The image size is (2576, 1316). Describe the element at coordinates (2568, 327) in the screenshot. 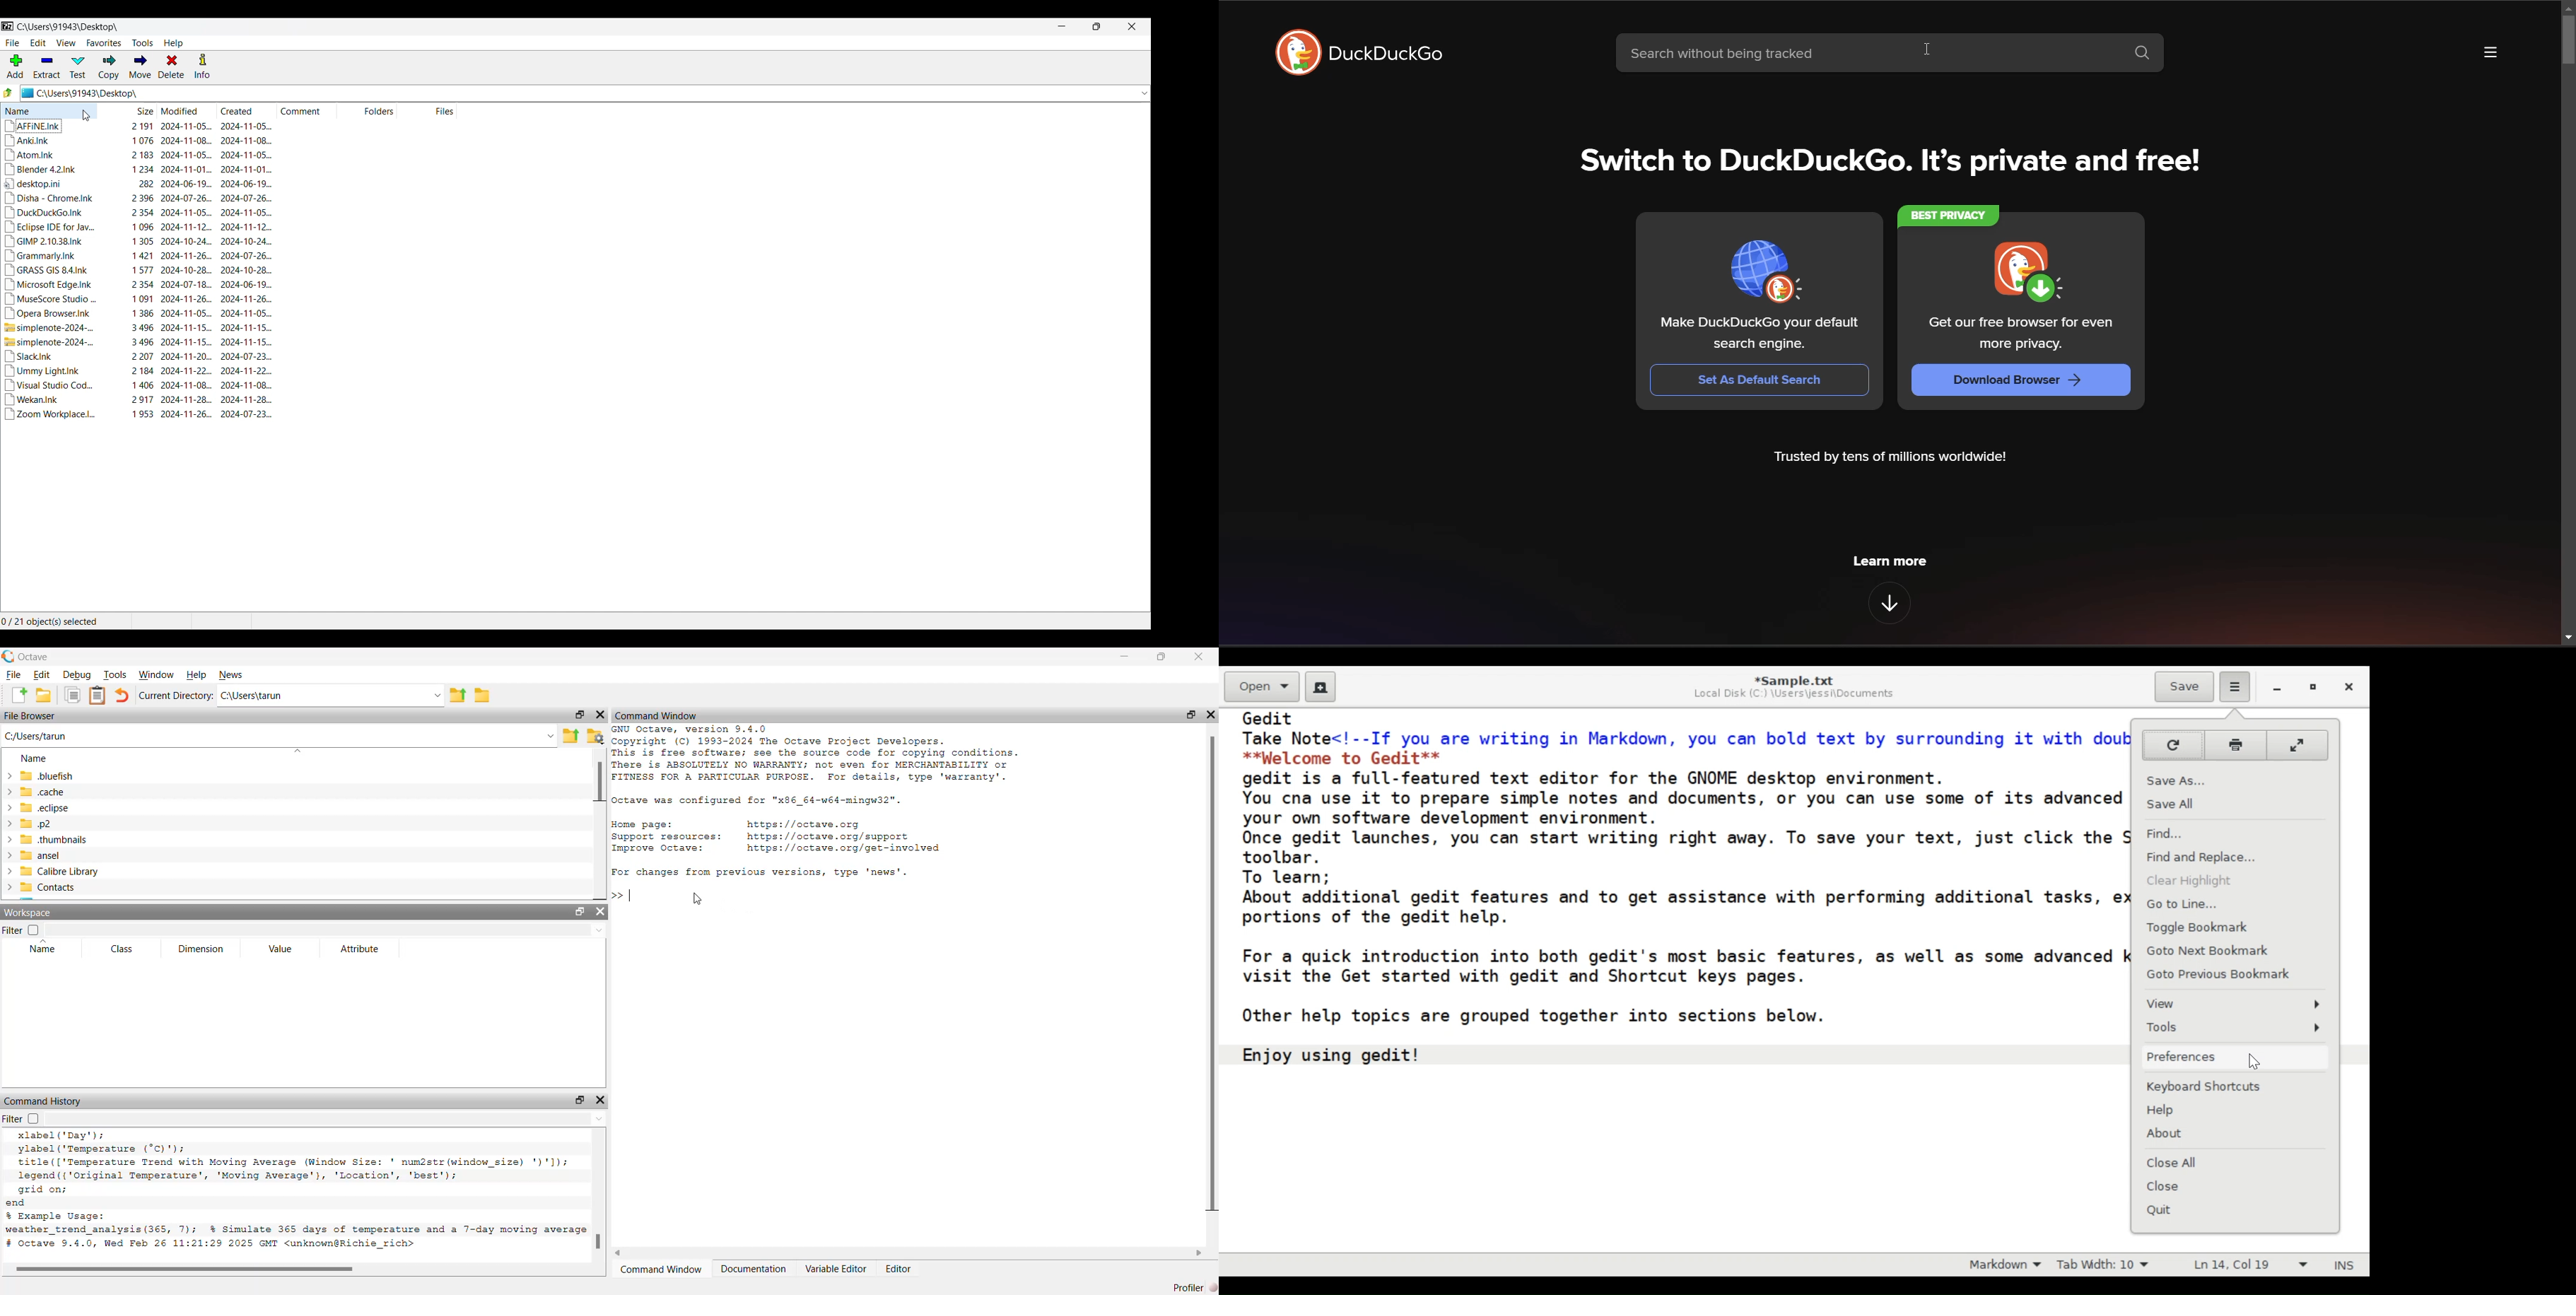

I see `vertical scroll bar` at that location.